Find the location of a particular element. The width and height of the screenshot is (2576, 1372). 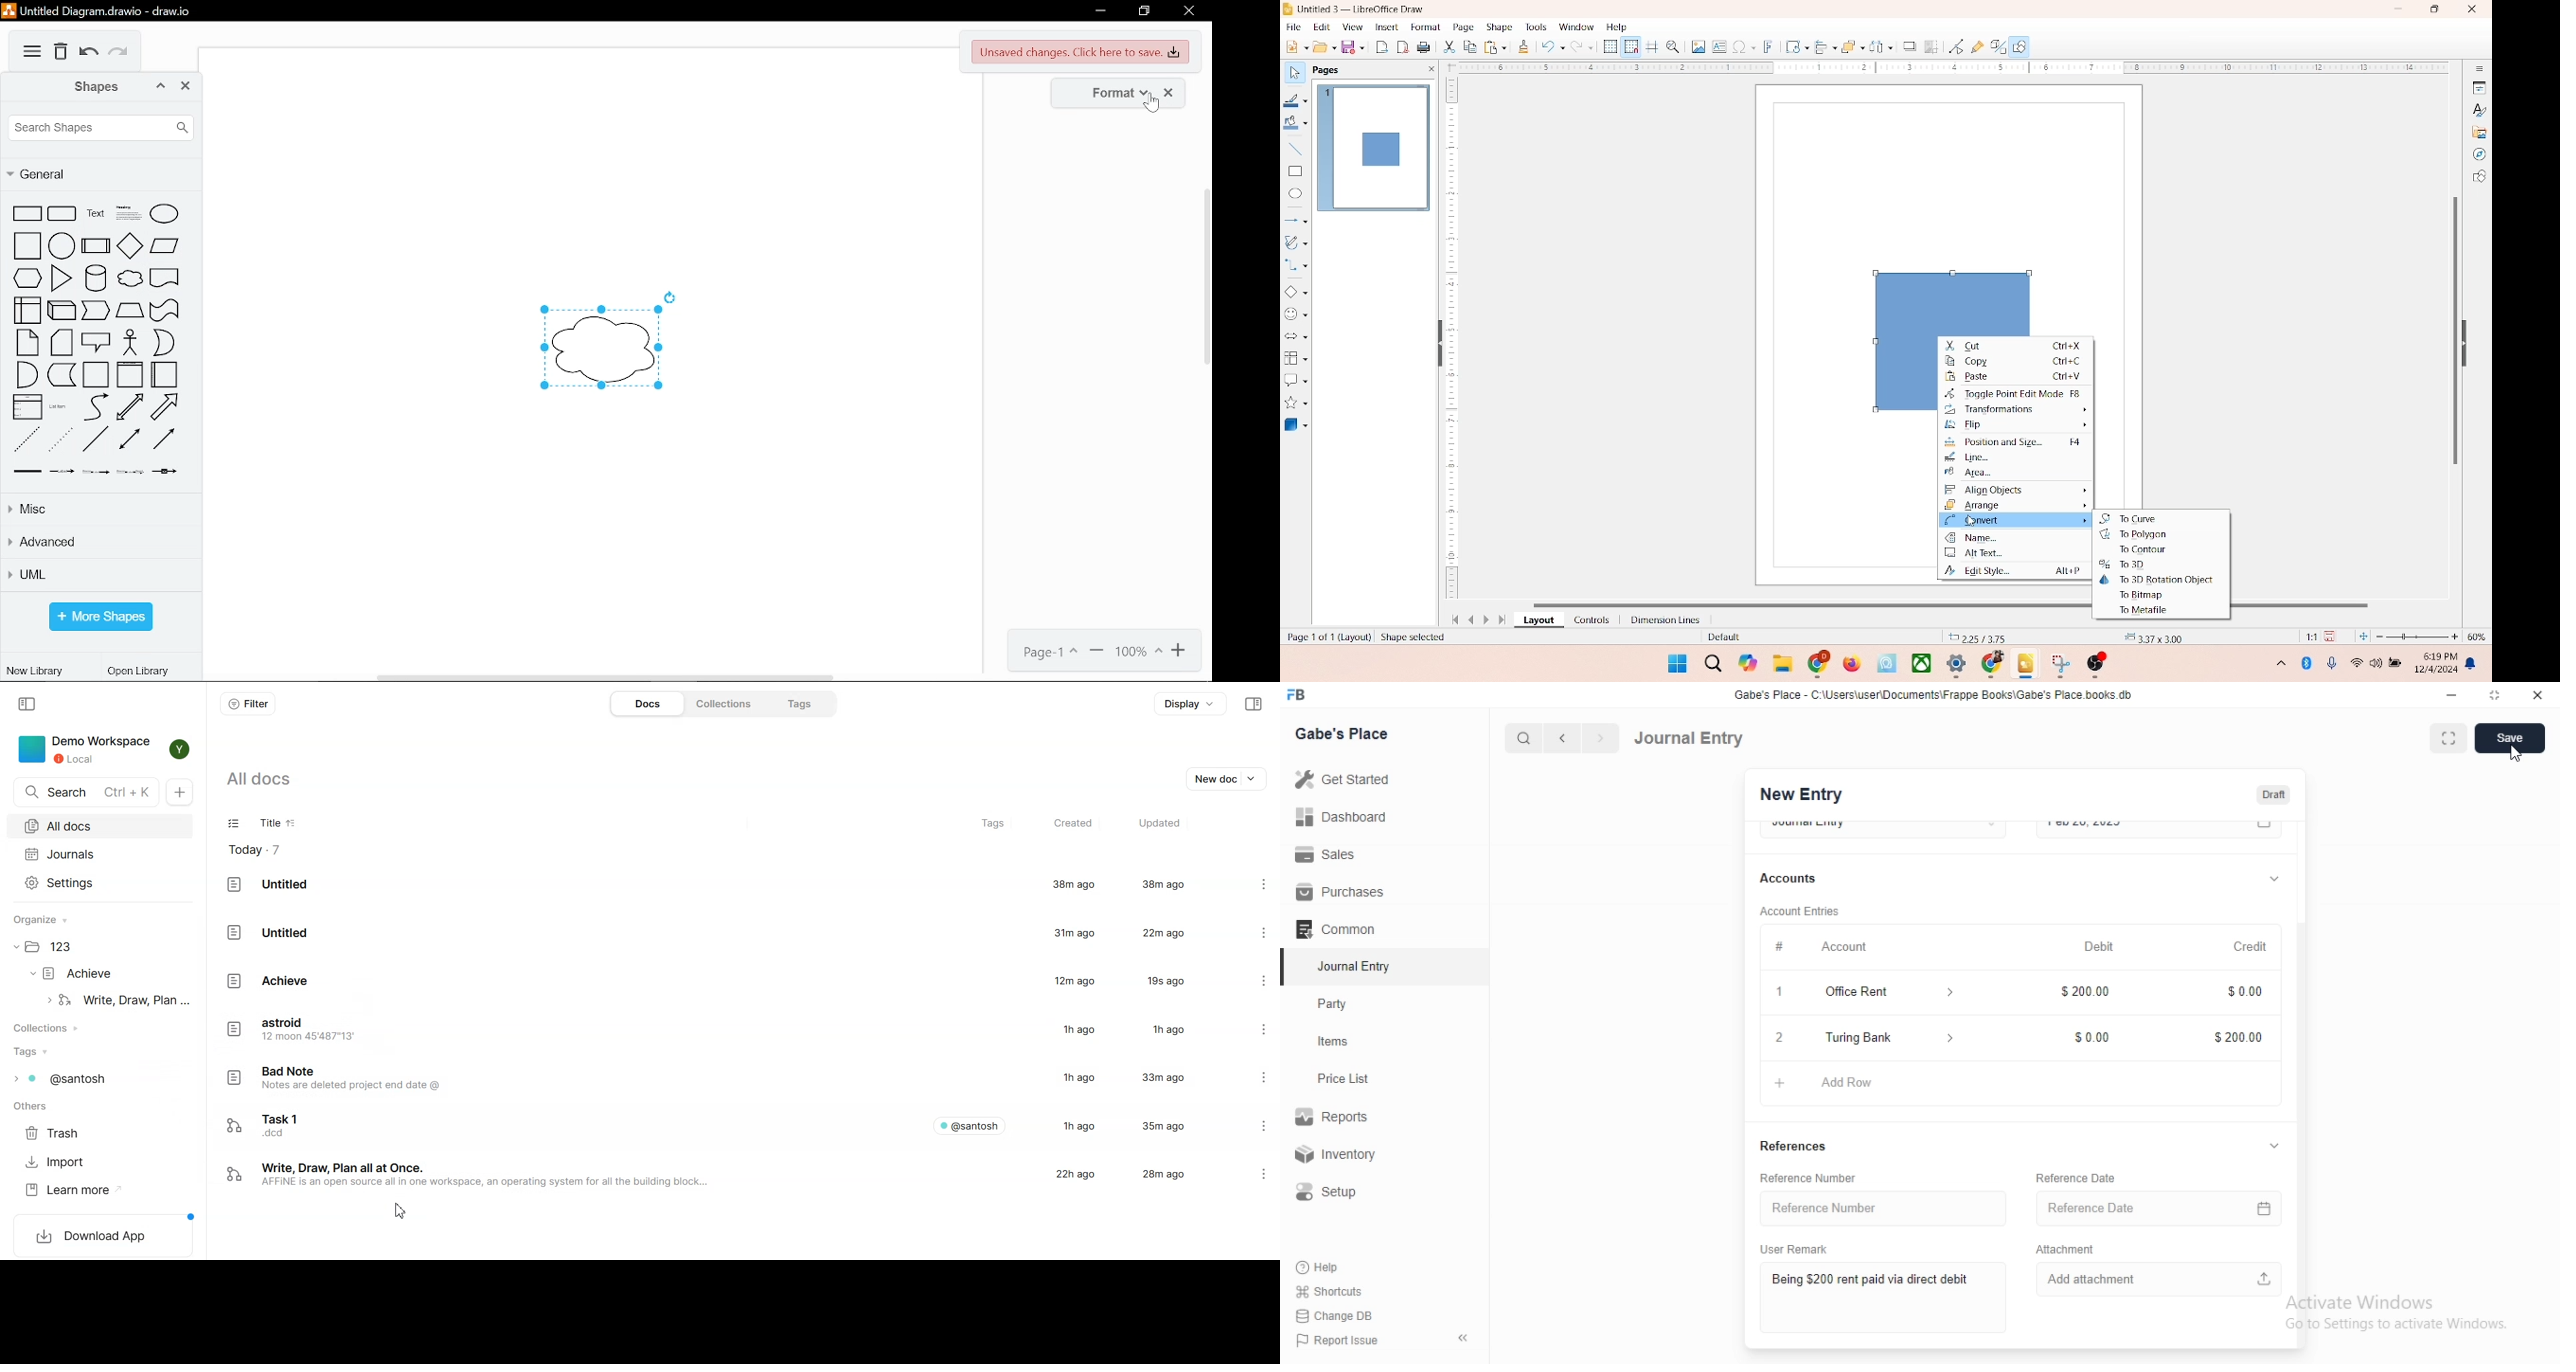

square is located at coordinates (27, 246).